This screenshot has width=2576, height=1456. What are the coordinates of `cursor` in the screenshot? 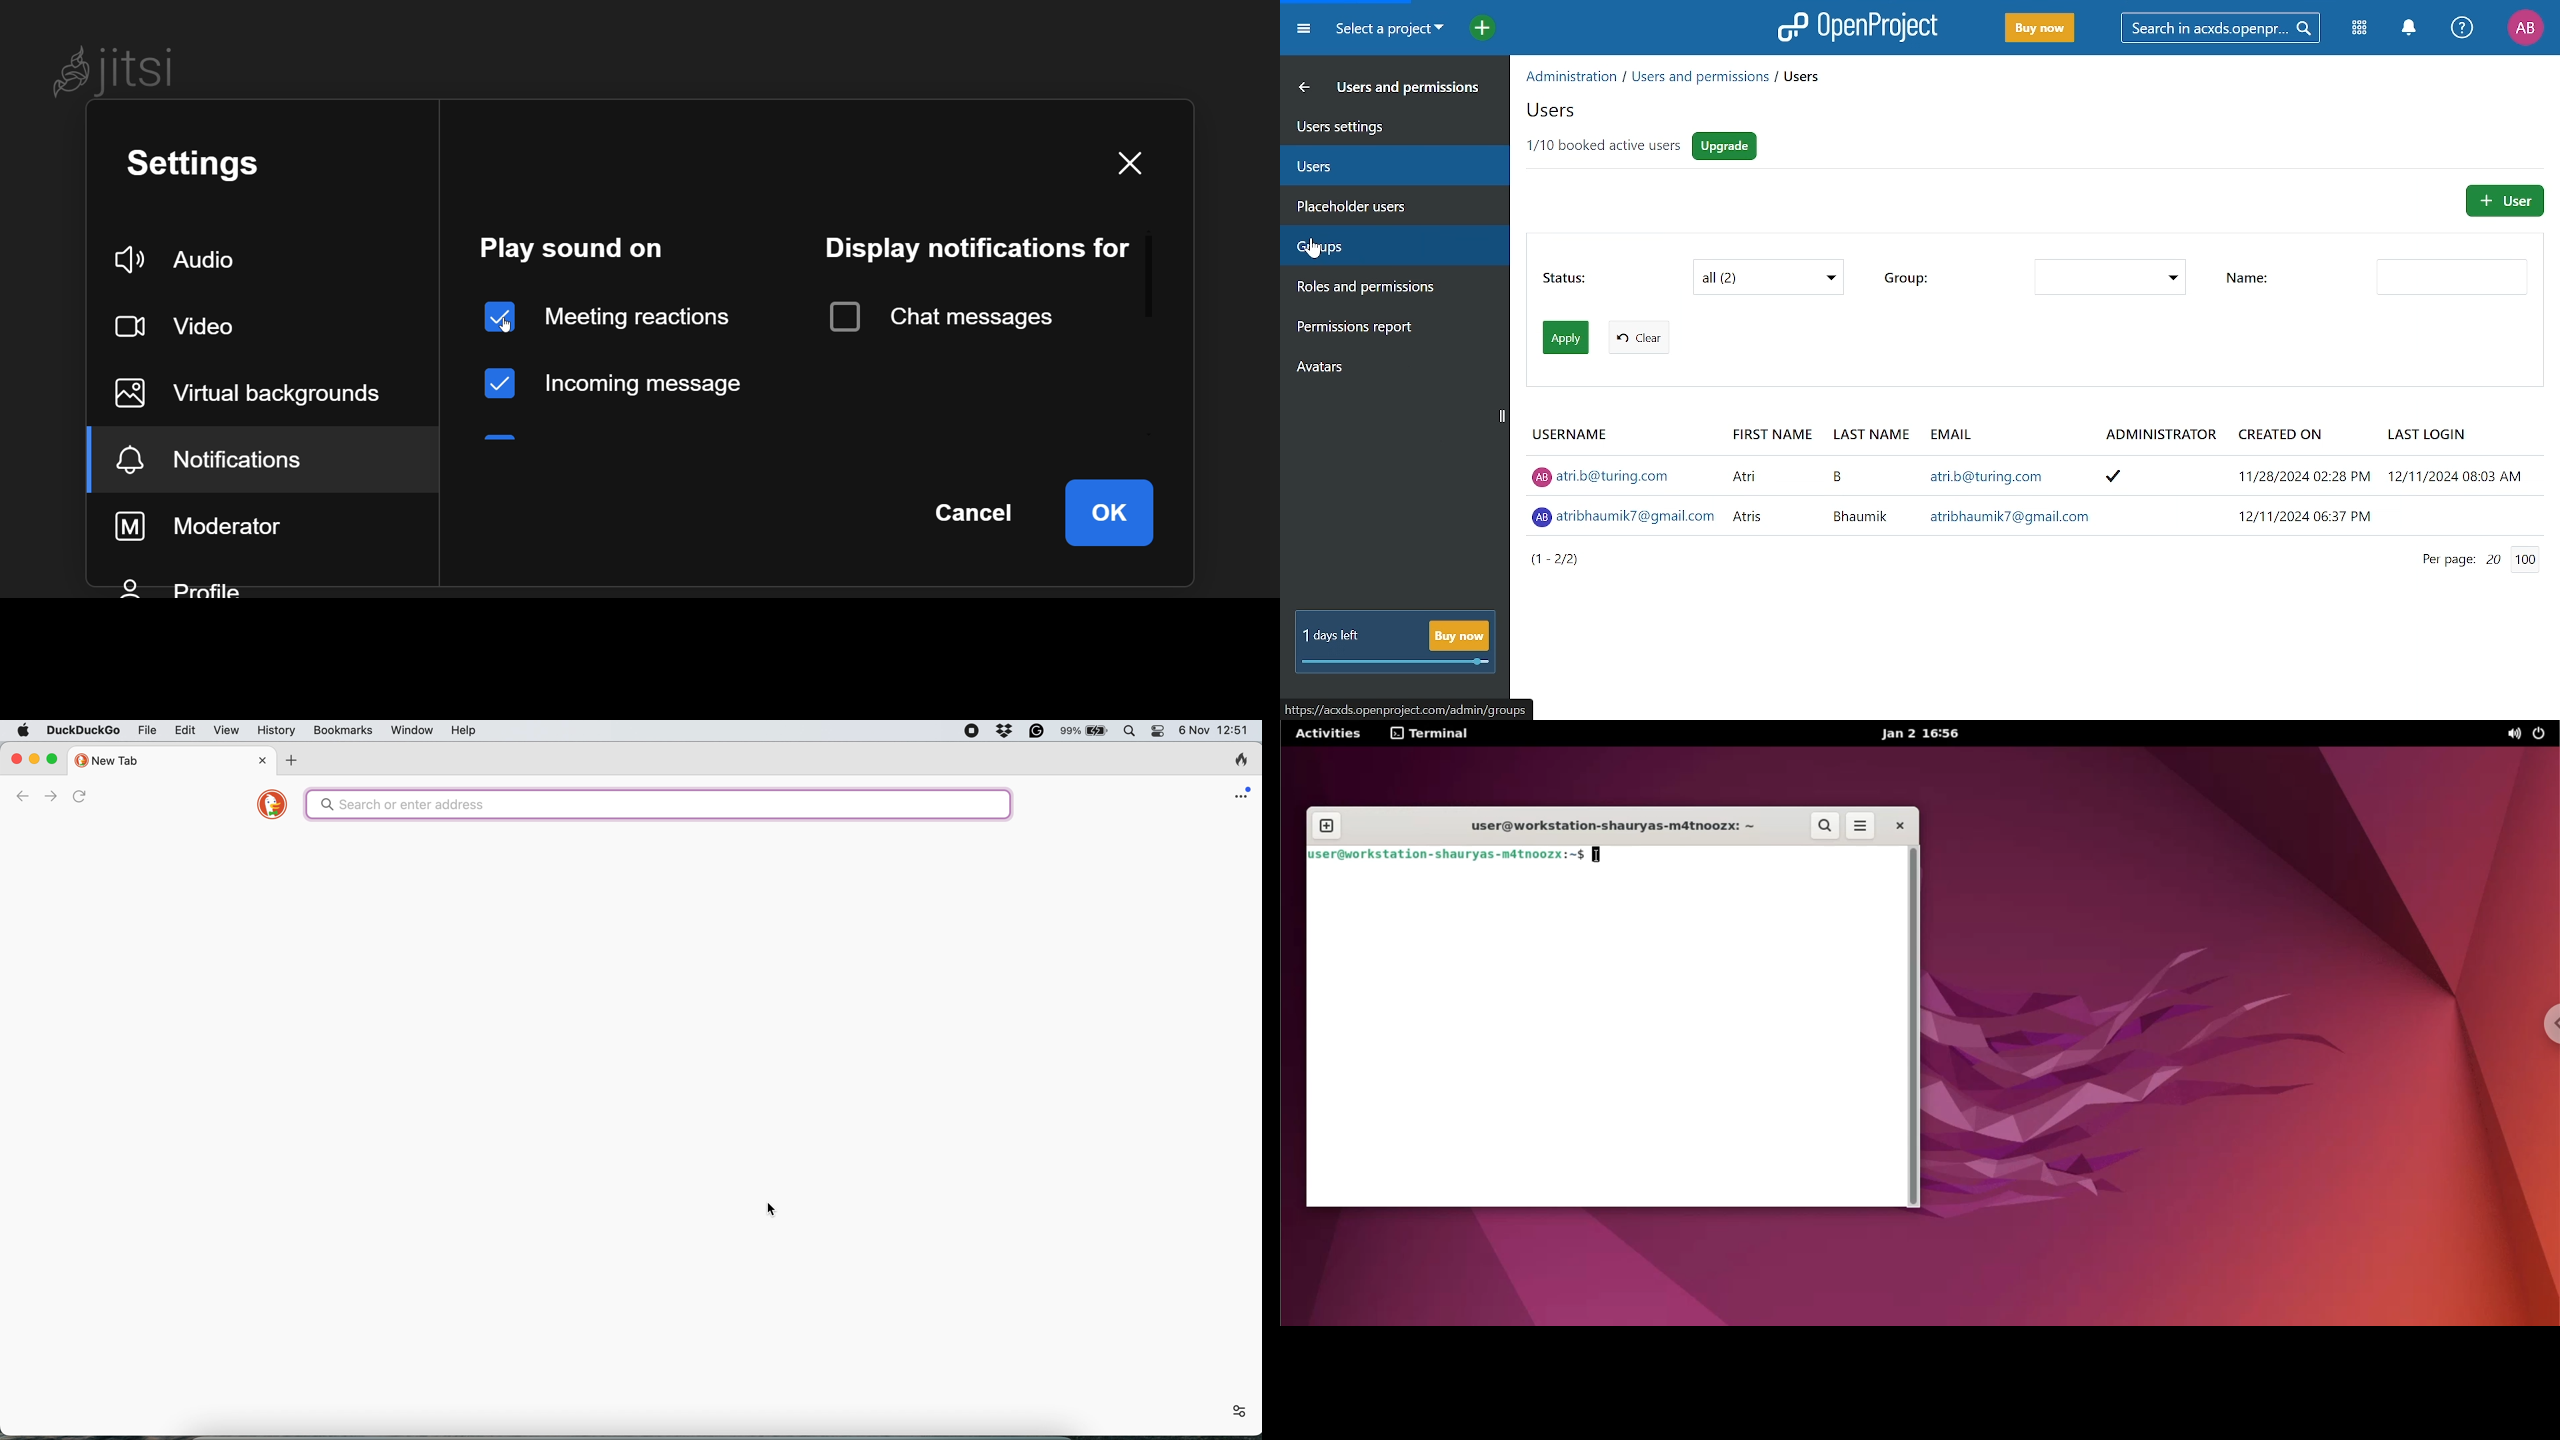 It's located at (523, 324).